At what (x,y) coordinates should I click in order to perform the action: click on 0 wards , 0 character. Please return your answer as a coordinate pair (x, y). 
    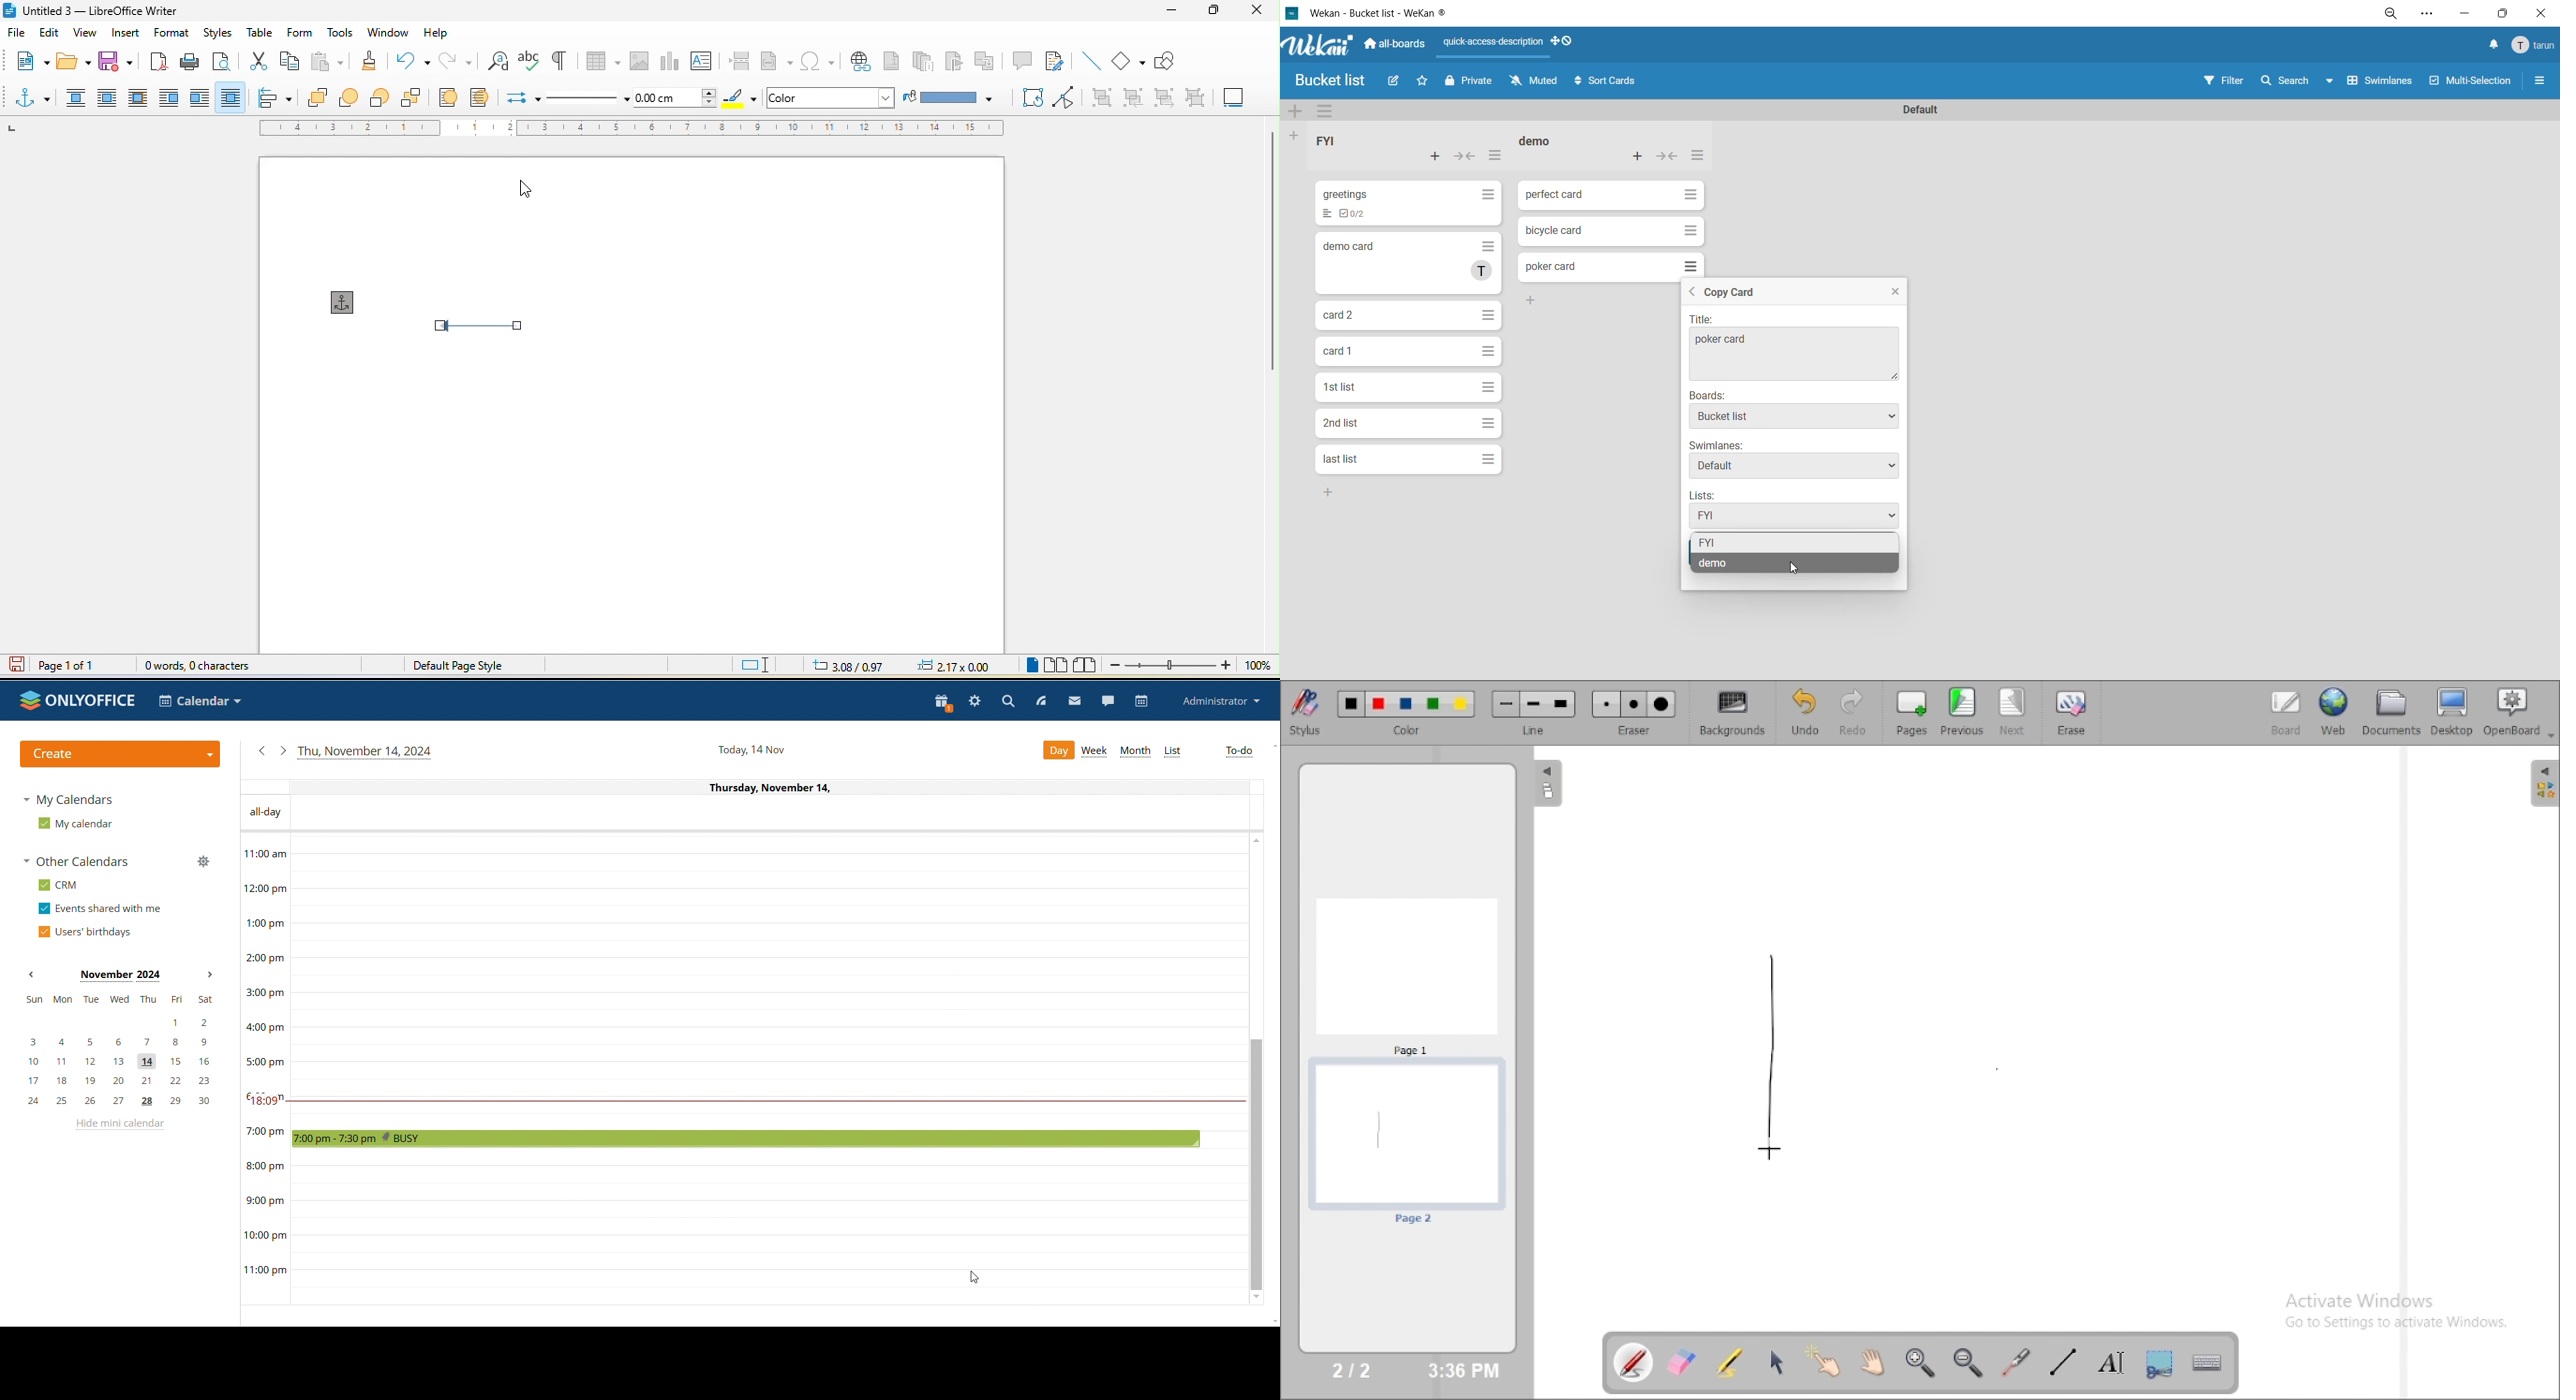
    Looking at the image, I should click on (199, 666).